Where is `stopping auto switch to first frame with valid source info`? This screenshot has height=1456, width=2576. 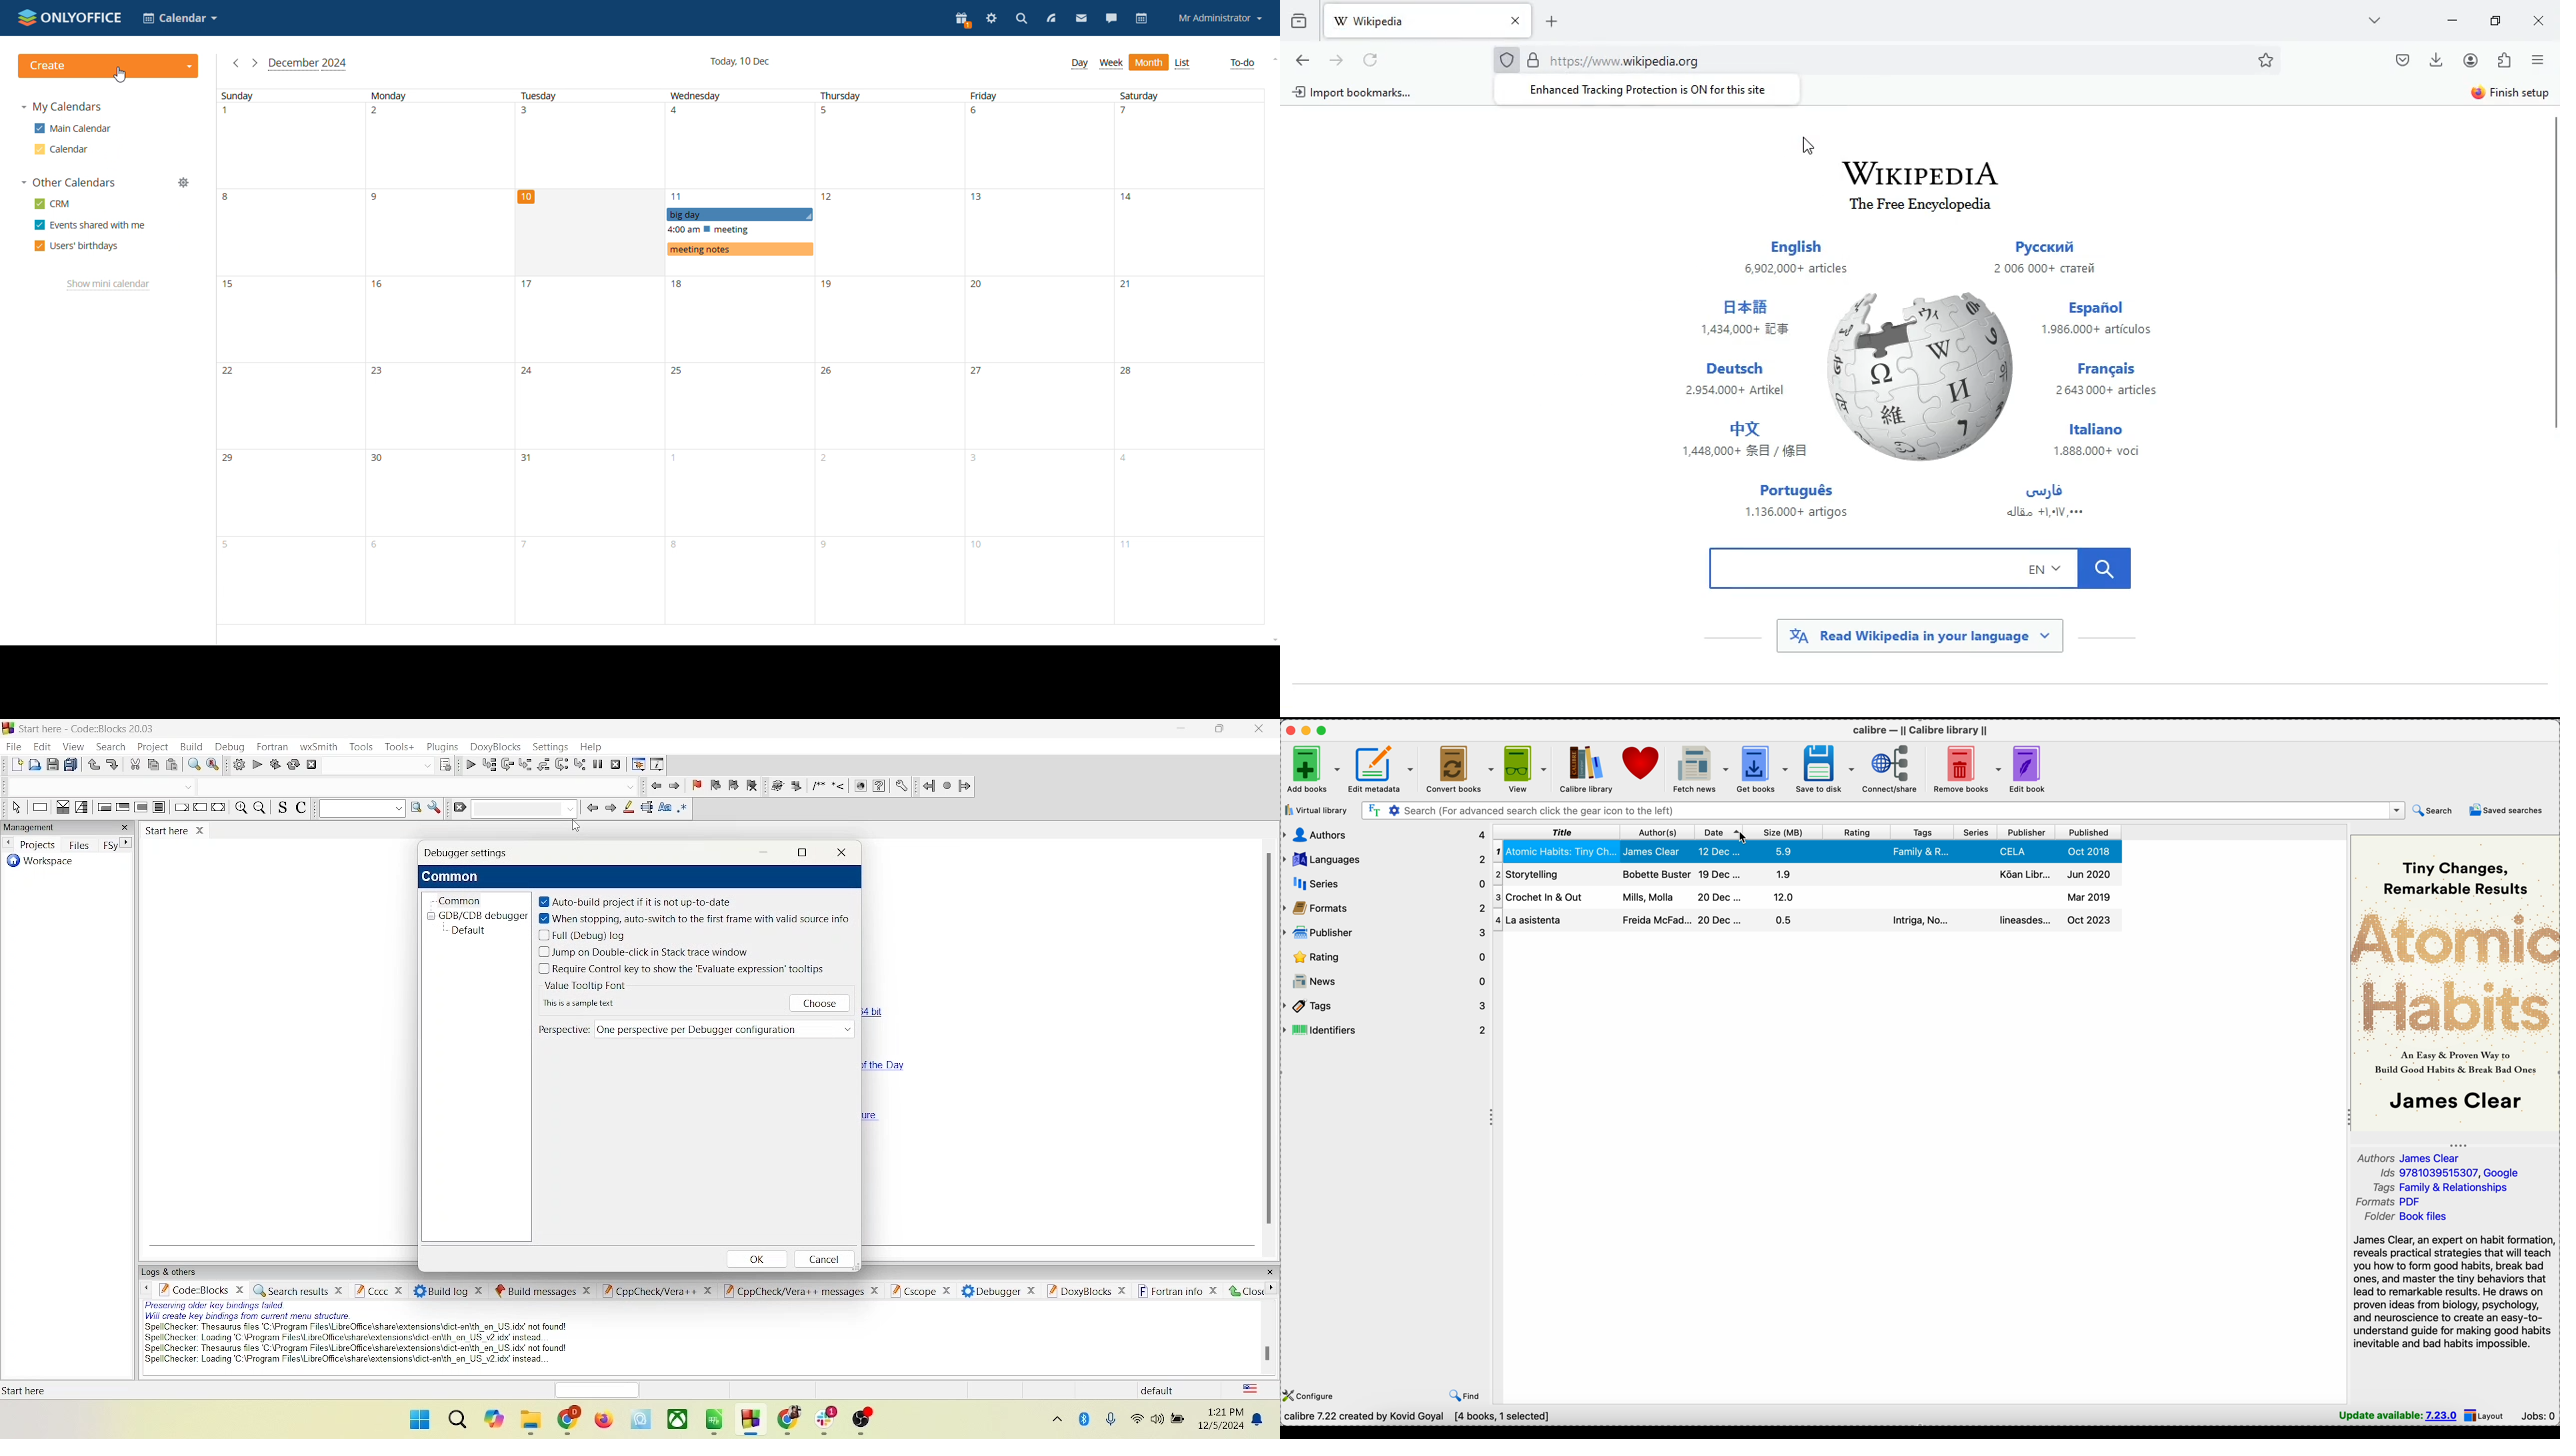 stopping auto switch to first frame with valid source info is located at coordinates (698, 919).